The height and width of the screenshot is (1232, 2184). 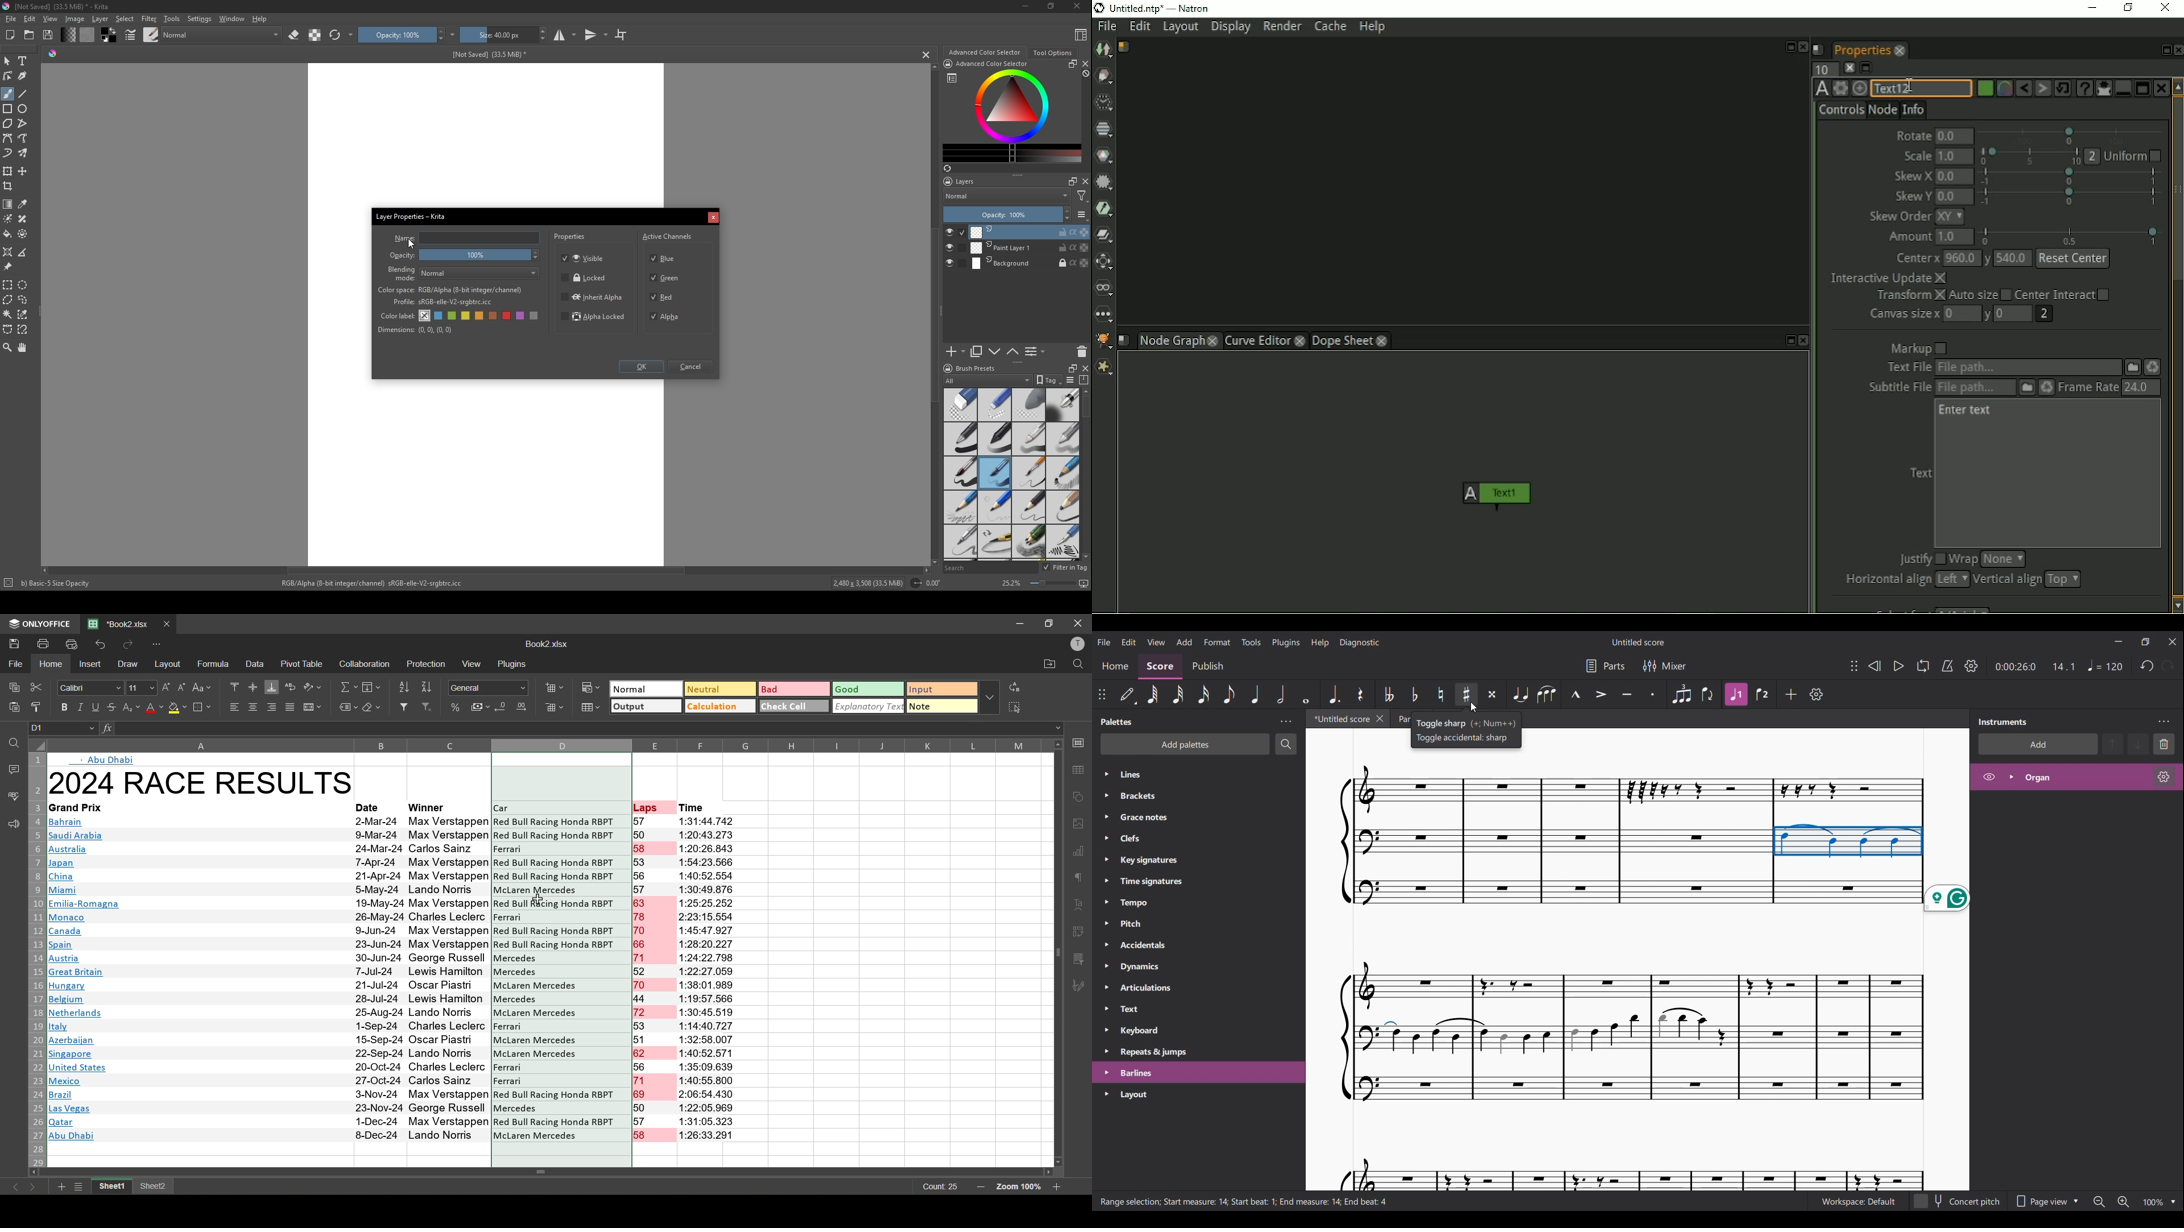 I want to click on grey pen, so click(x=1063, y=439).